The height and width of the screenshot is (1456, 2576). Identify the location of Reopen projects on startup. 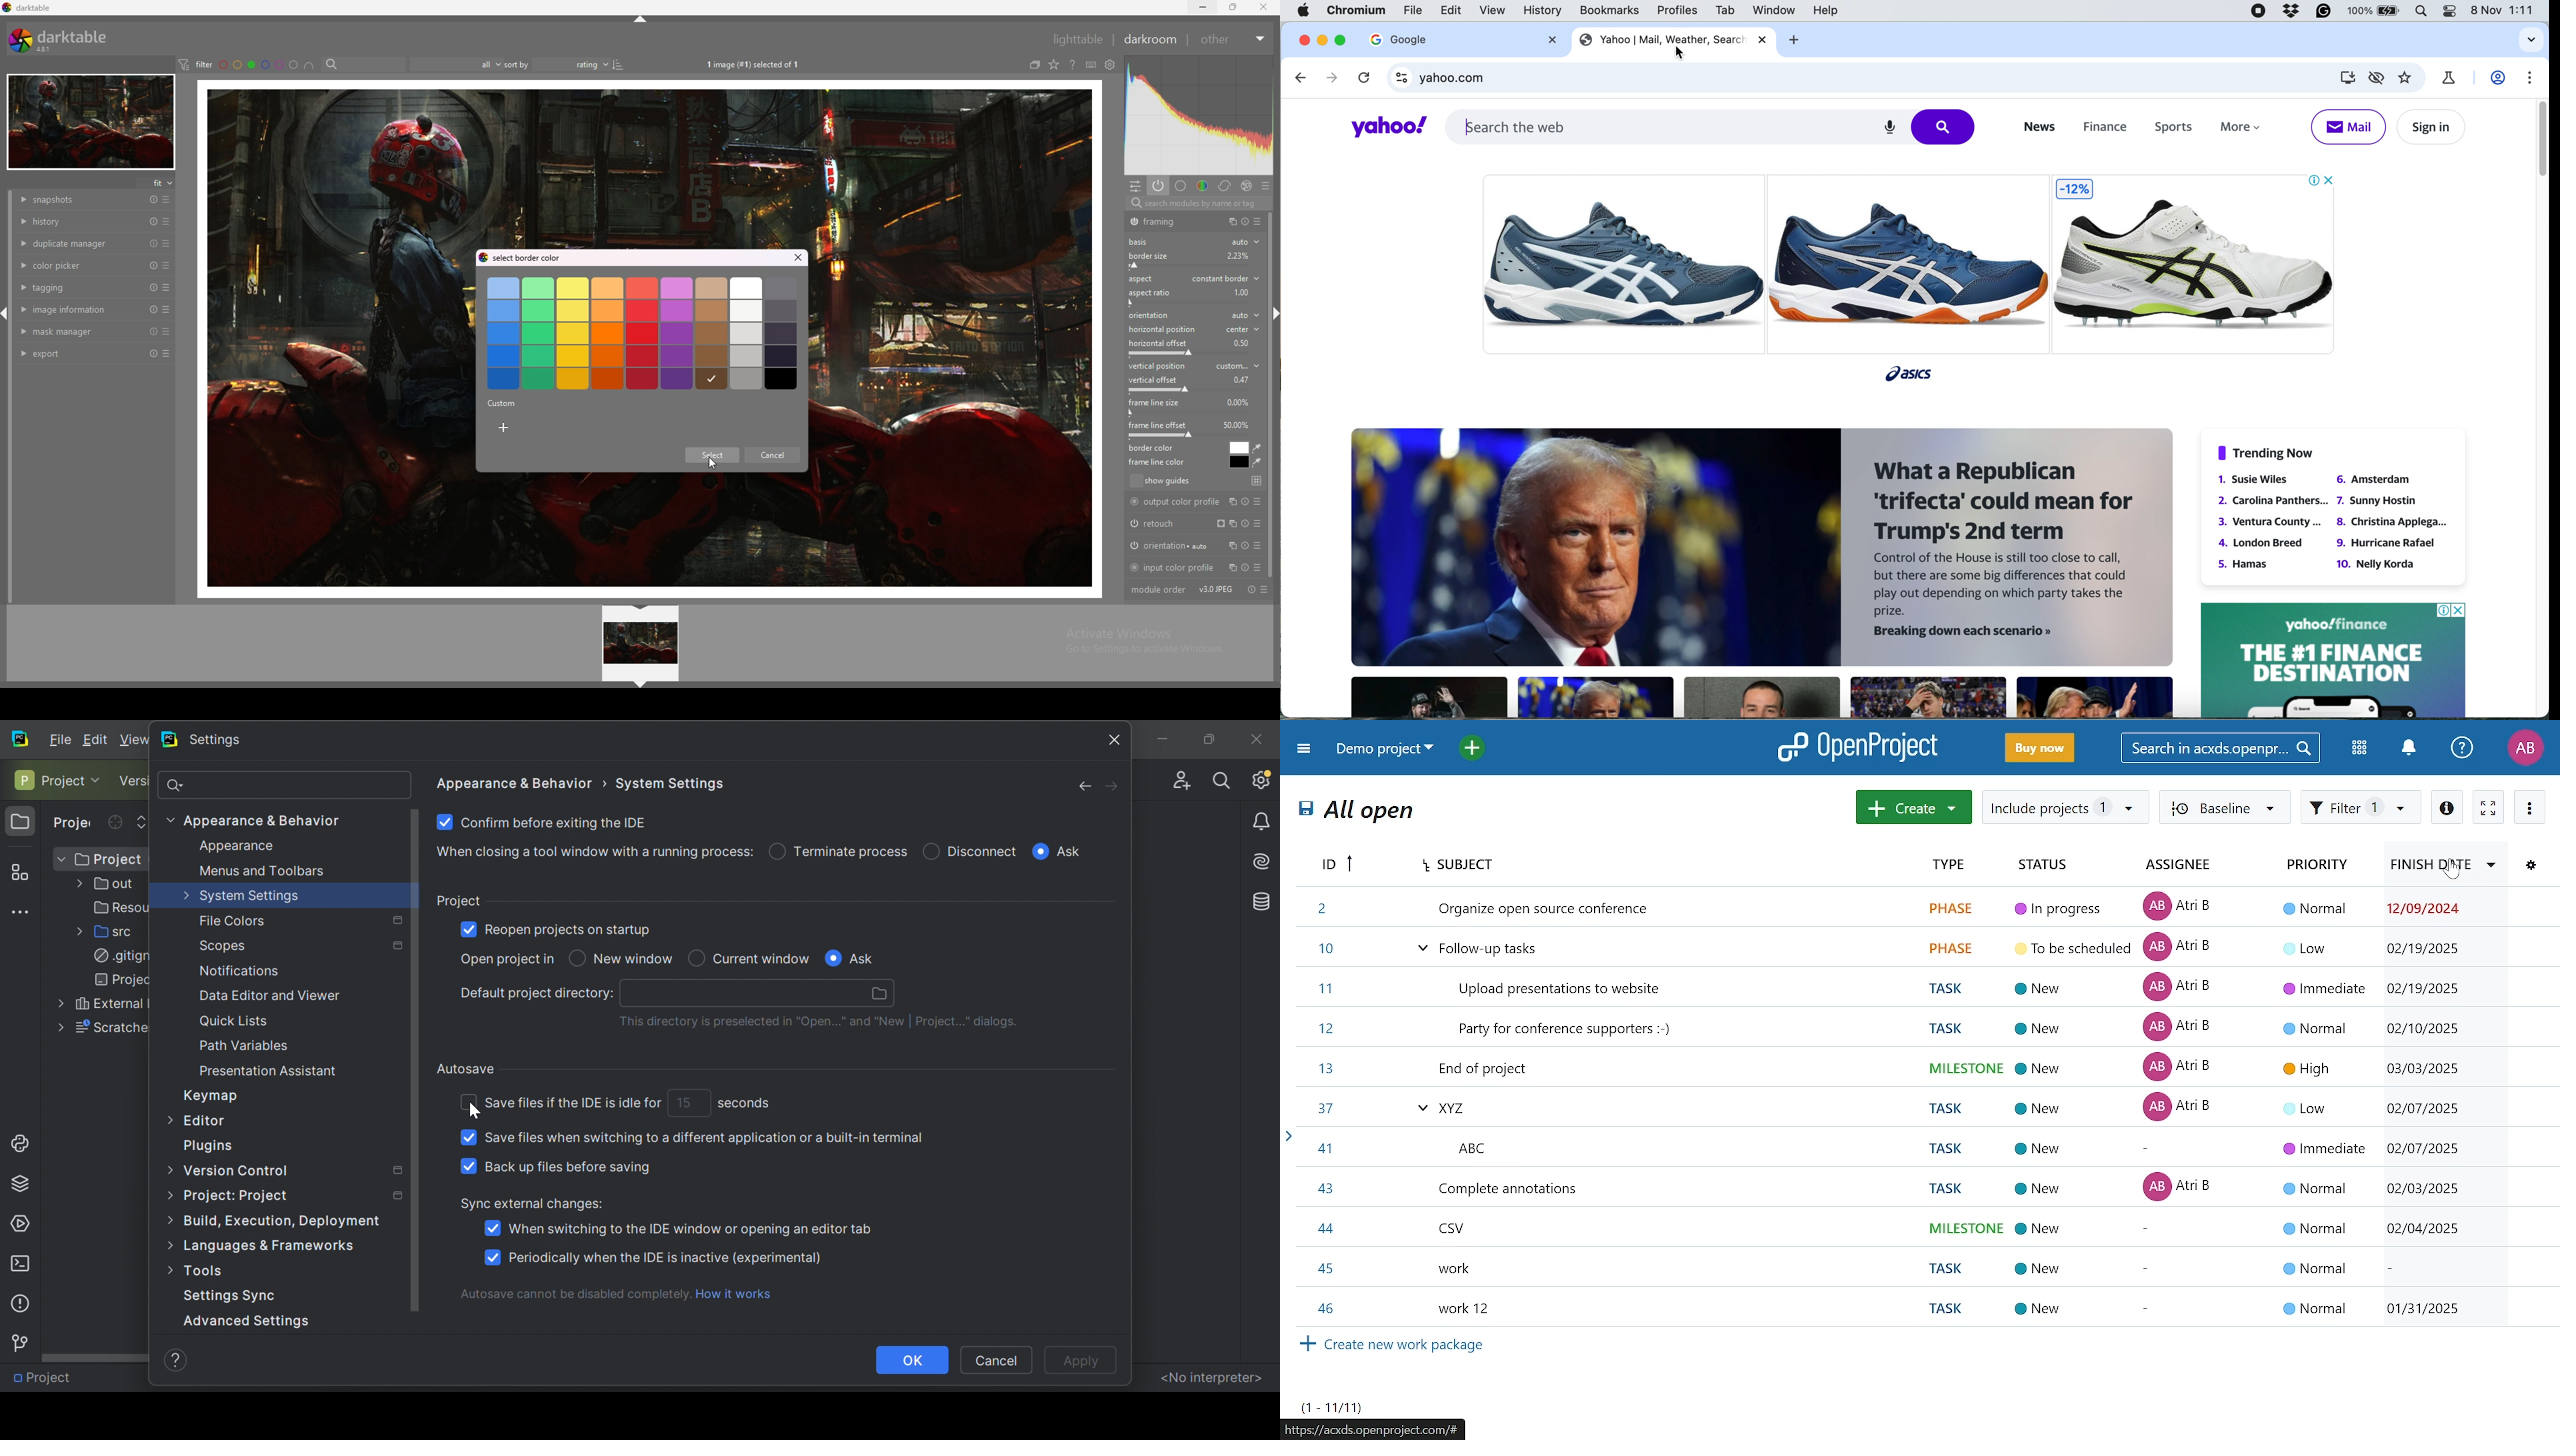
(570, 931).